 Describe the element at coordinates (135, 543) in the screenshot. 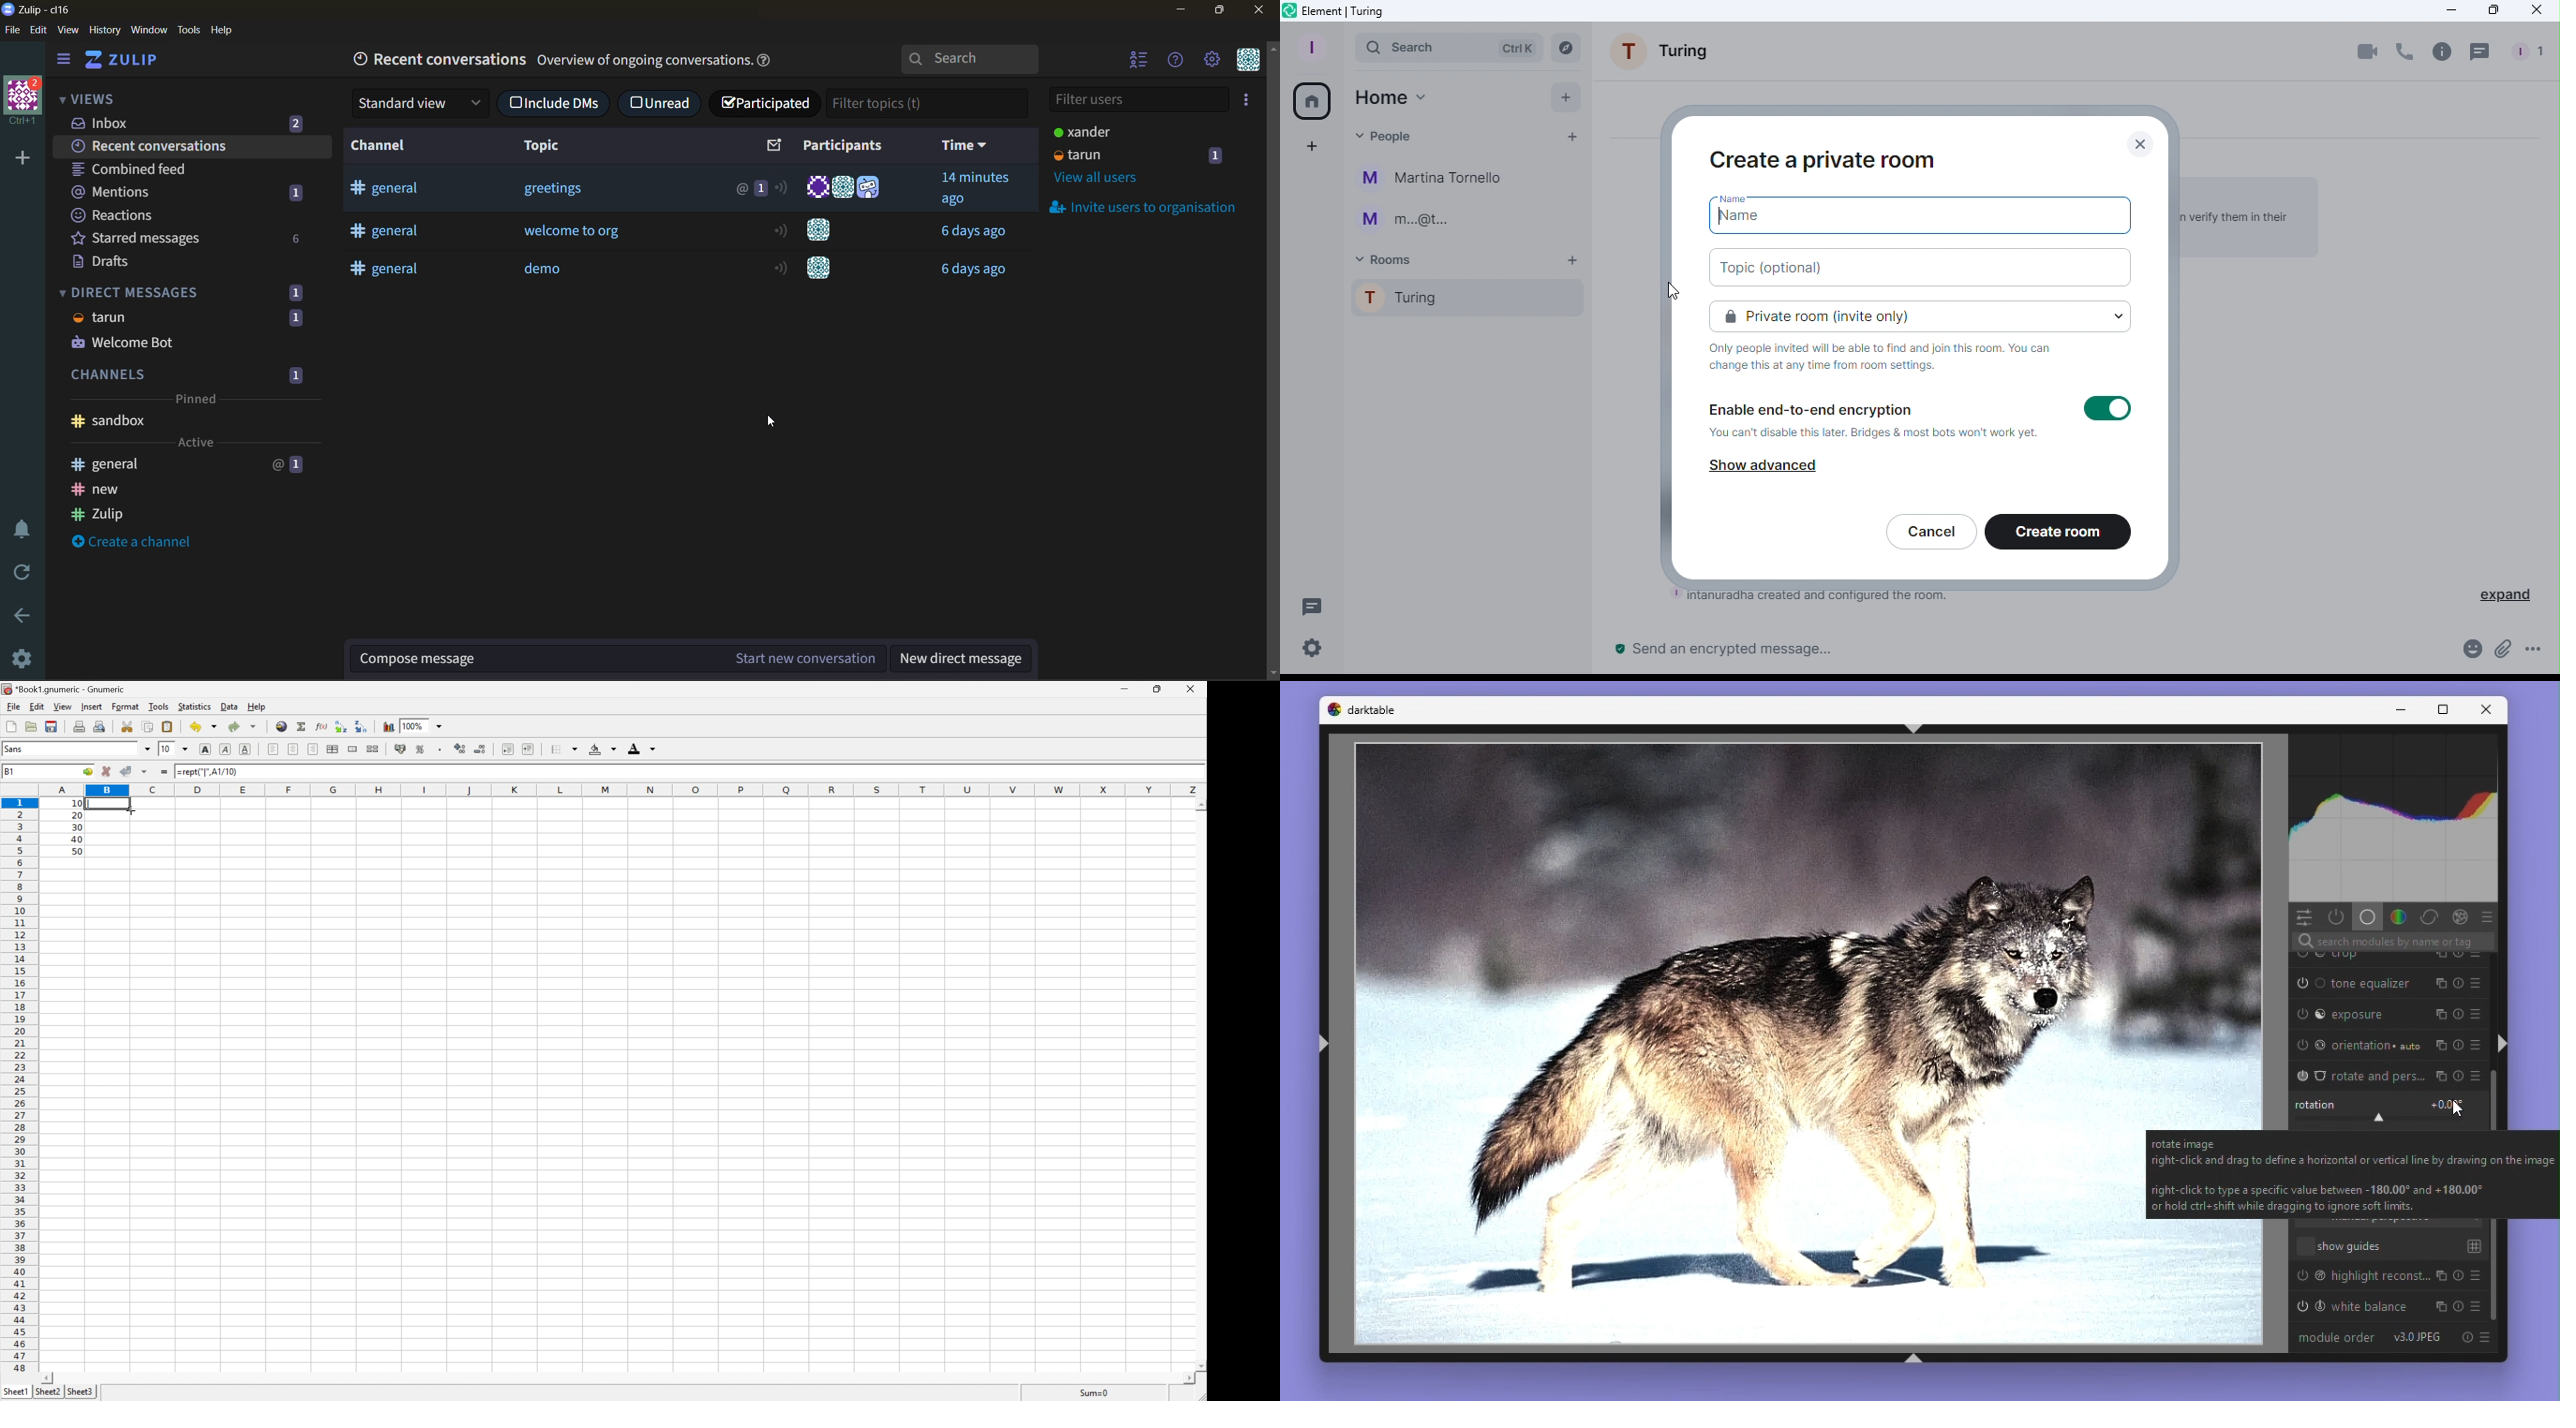

I see `create a channel` at that location.